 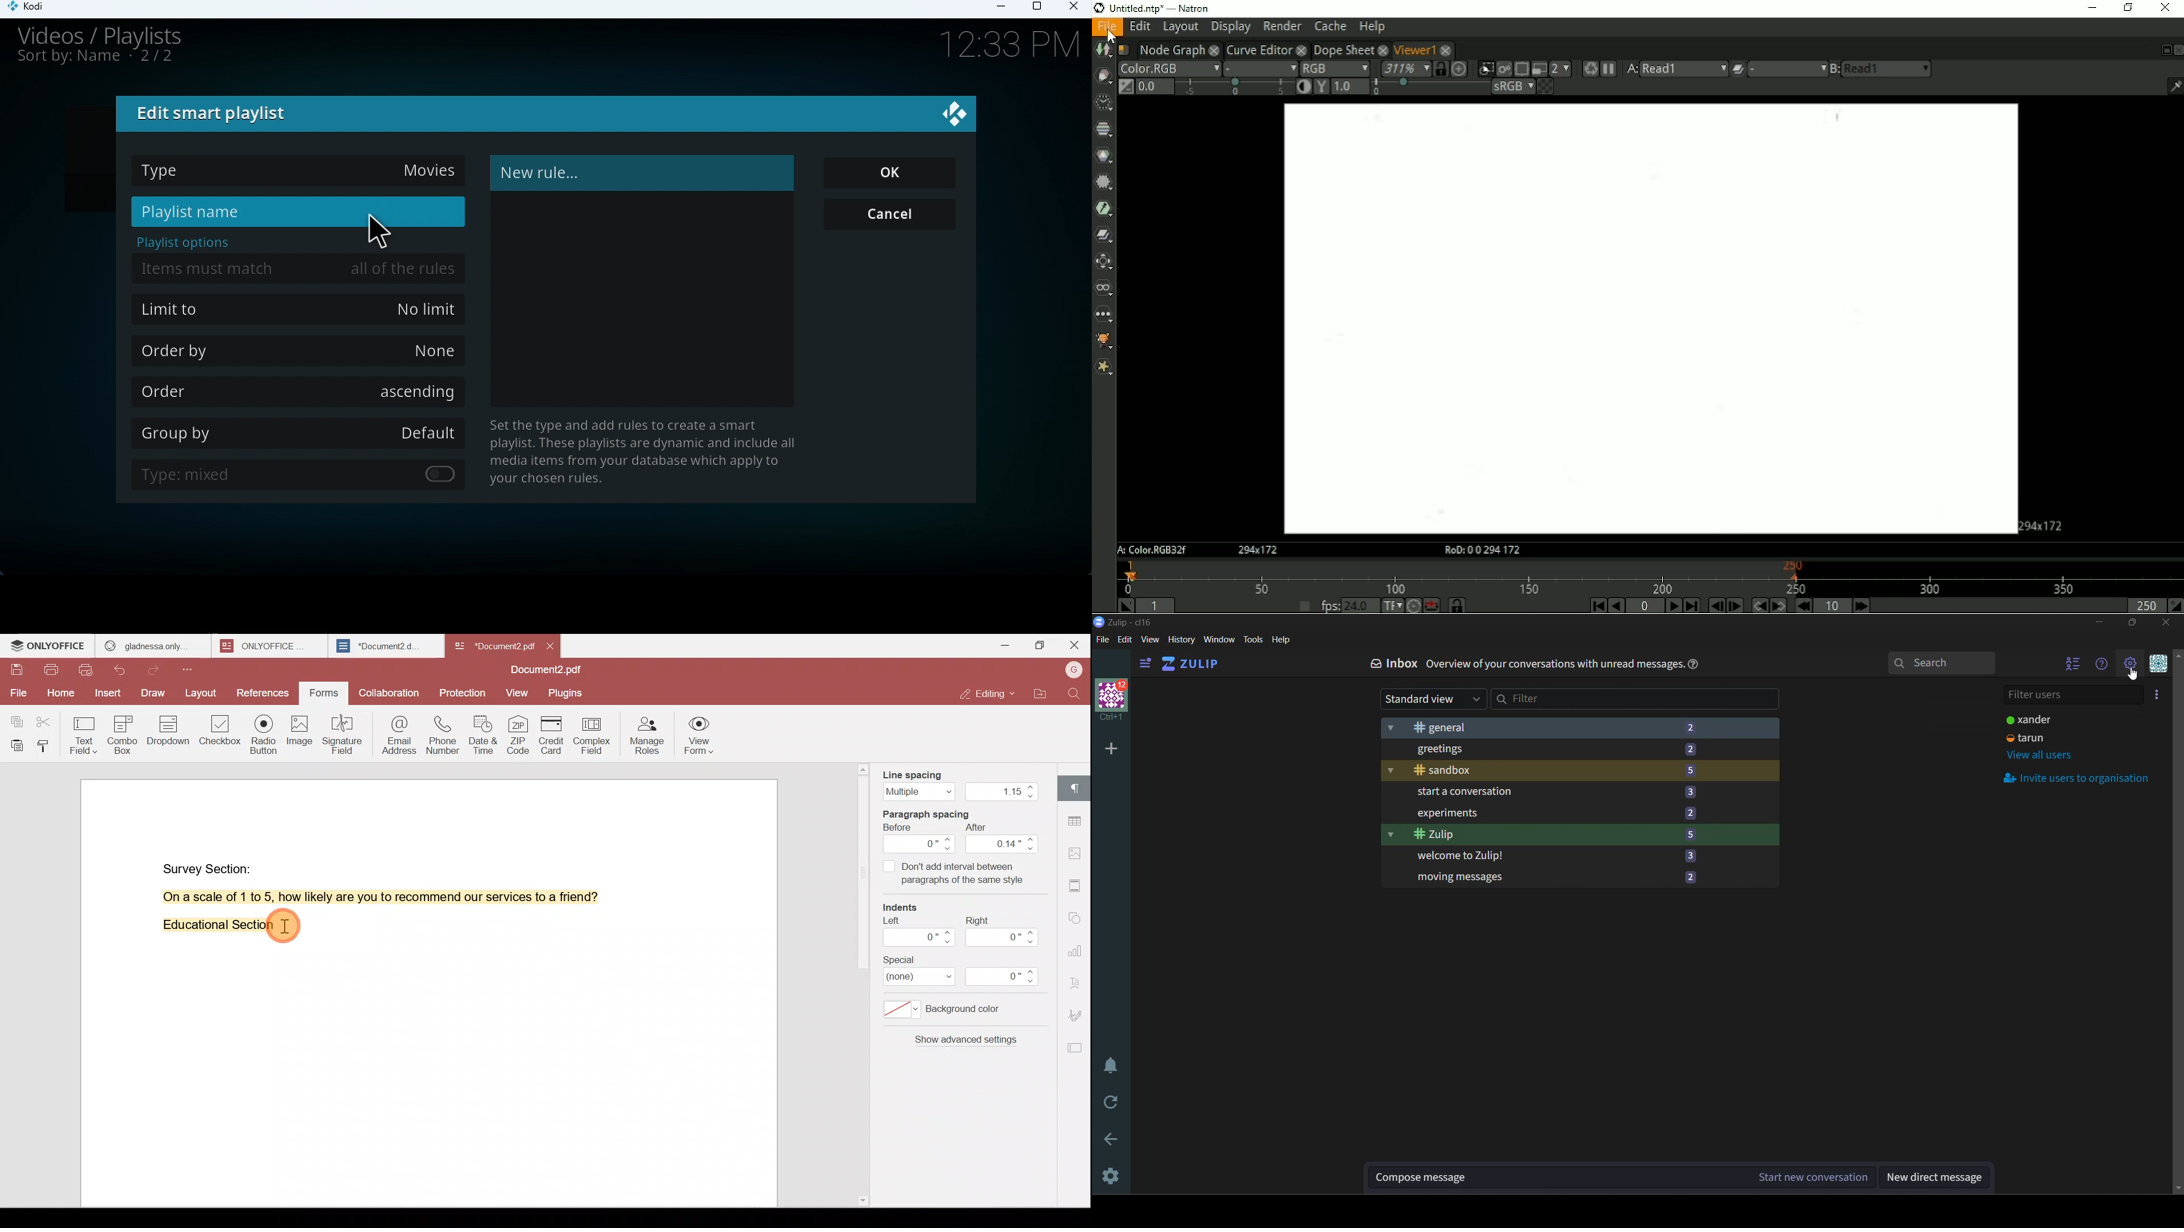 What do you see at coordinates (1549, 727) in the screenshot?
I see `general` at bounding box center [1549, 727].